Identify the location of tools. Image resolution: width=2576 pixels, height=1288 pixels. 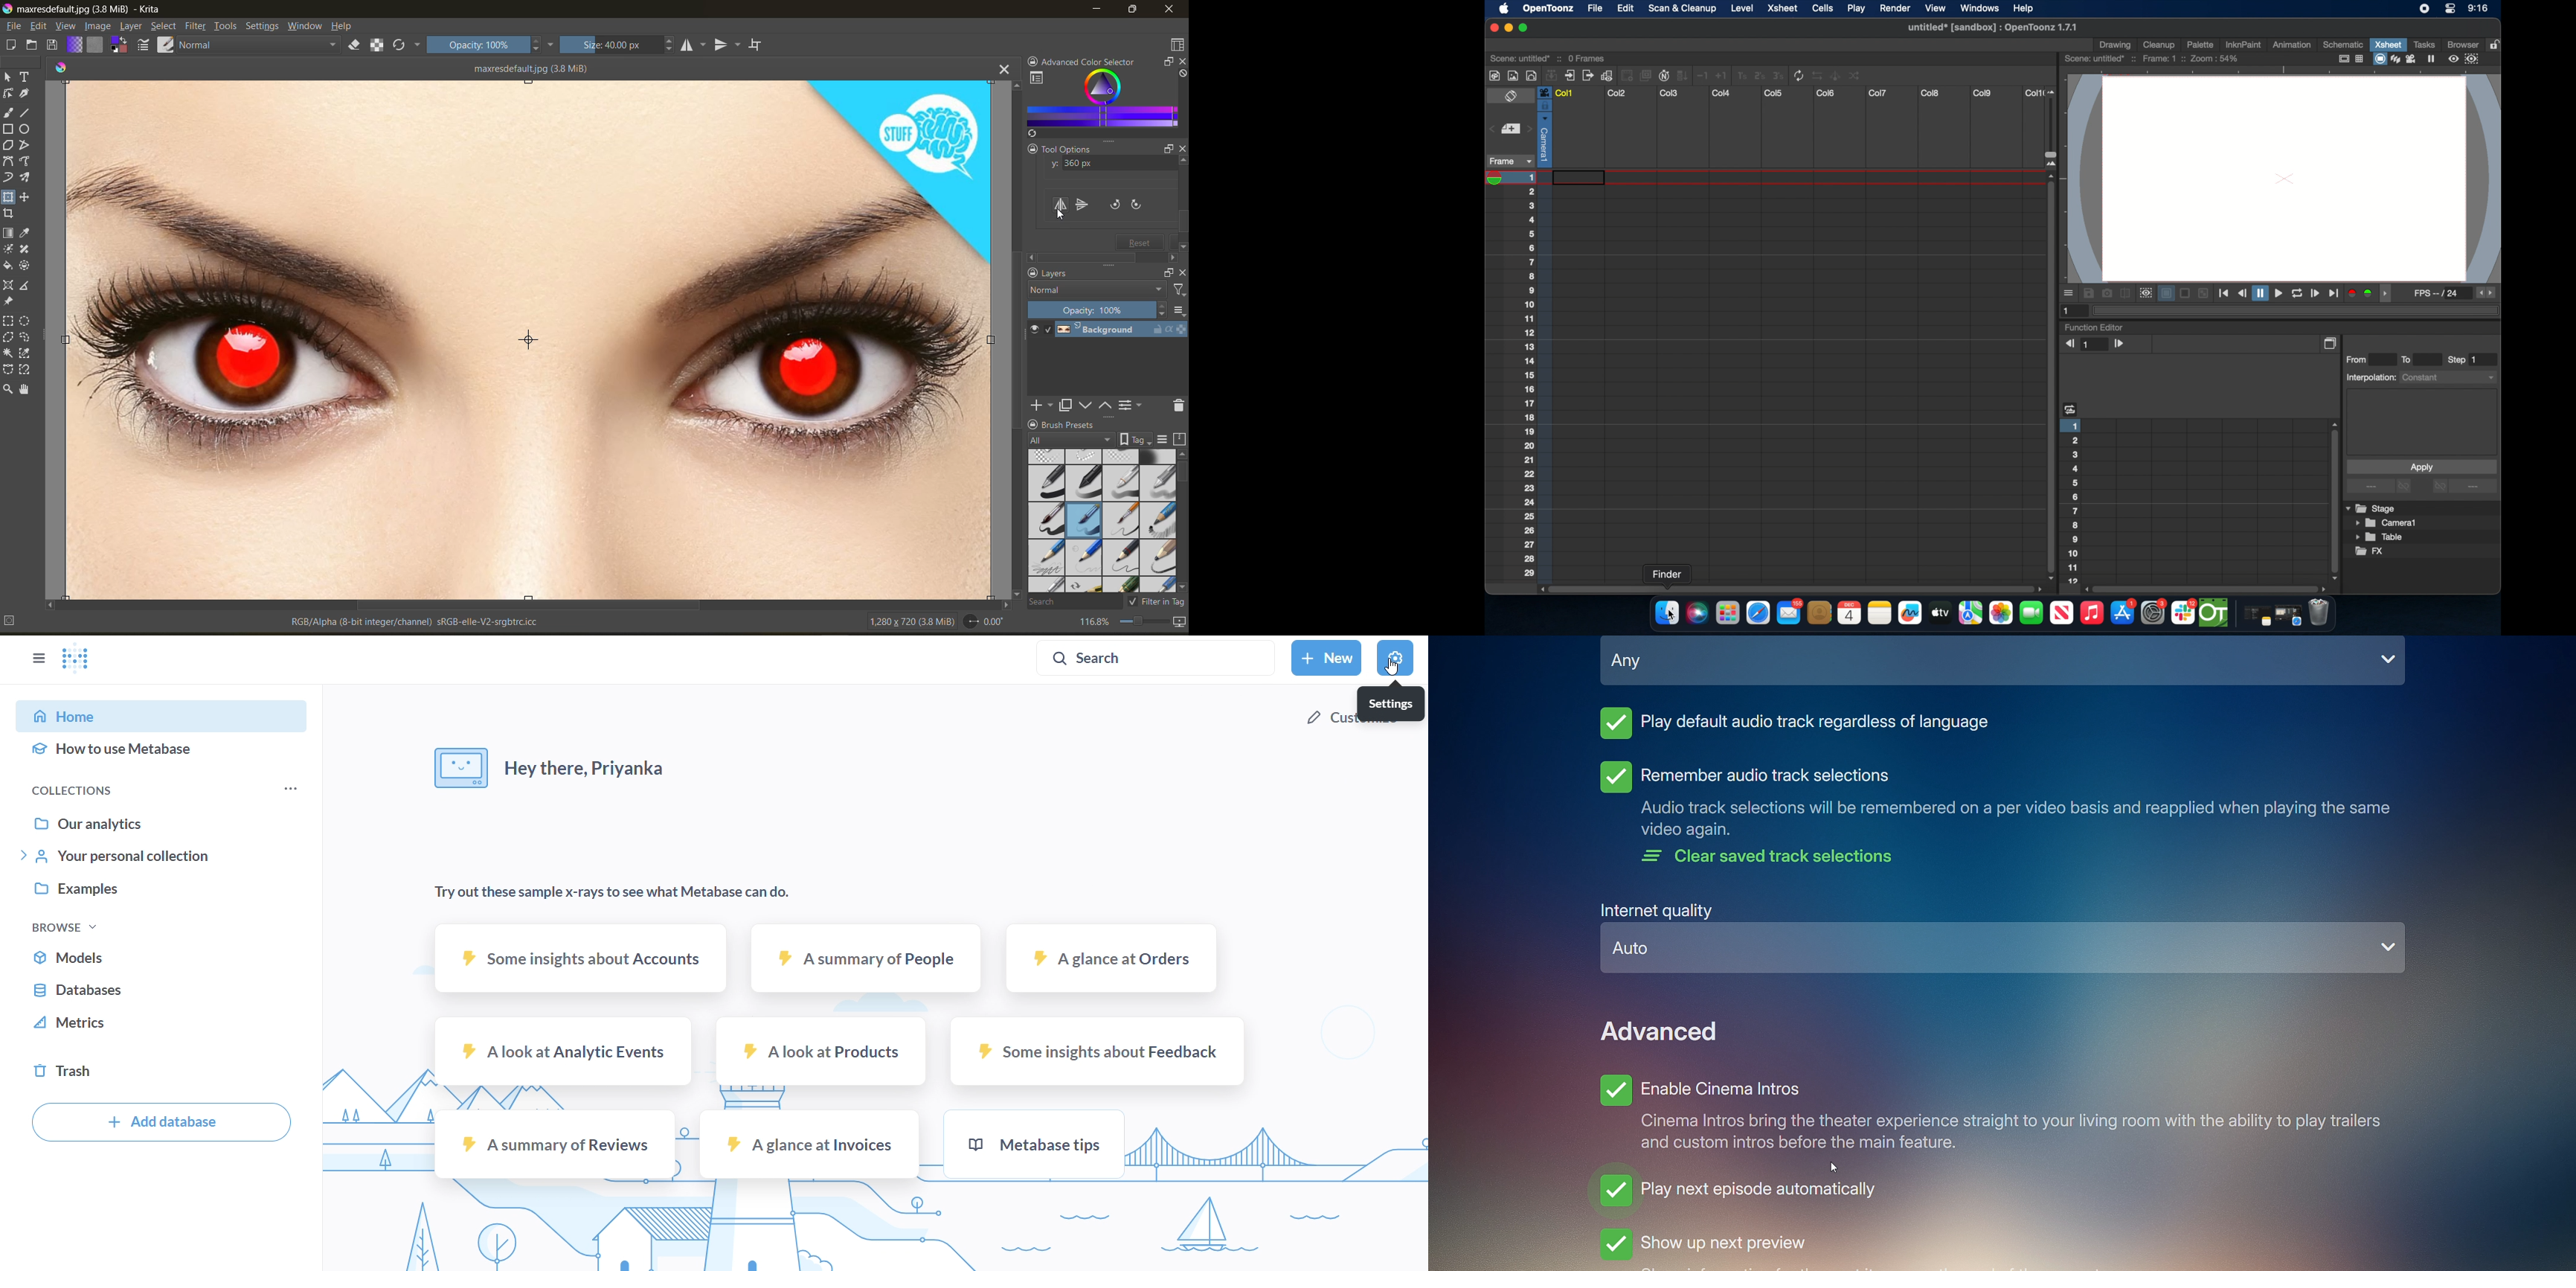
(225, 27).